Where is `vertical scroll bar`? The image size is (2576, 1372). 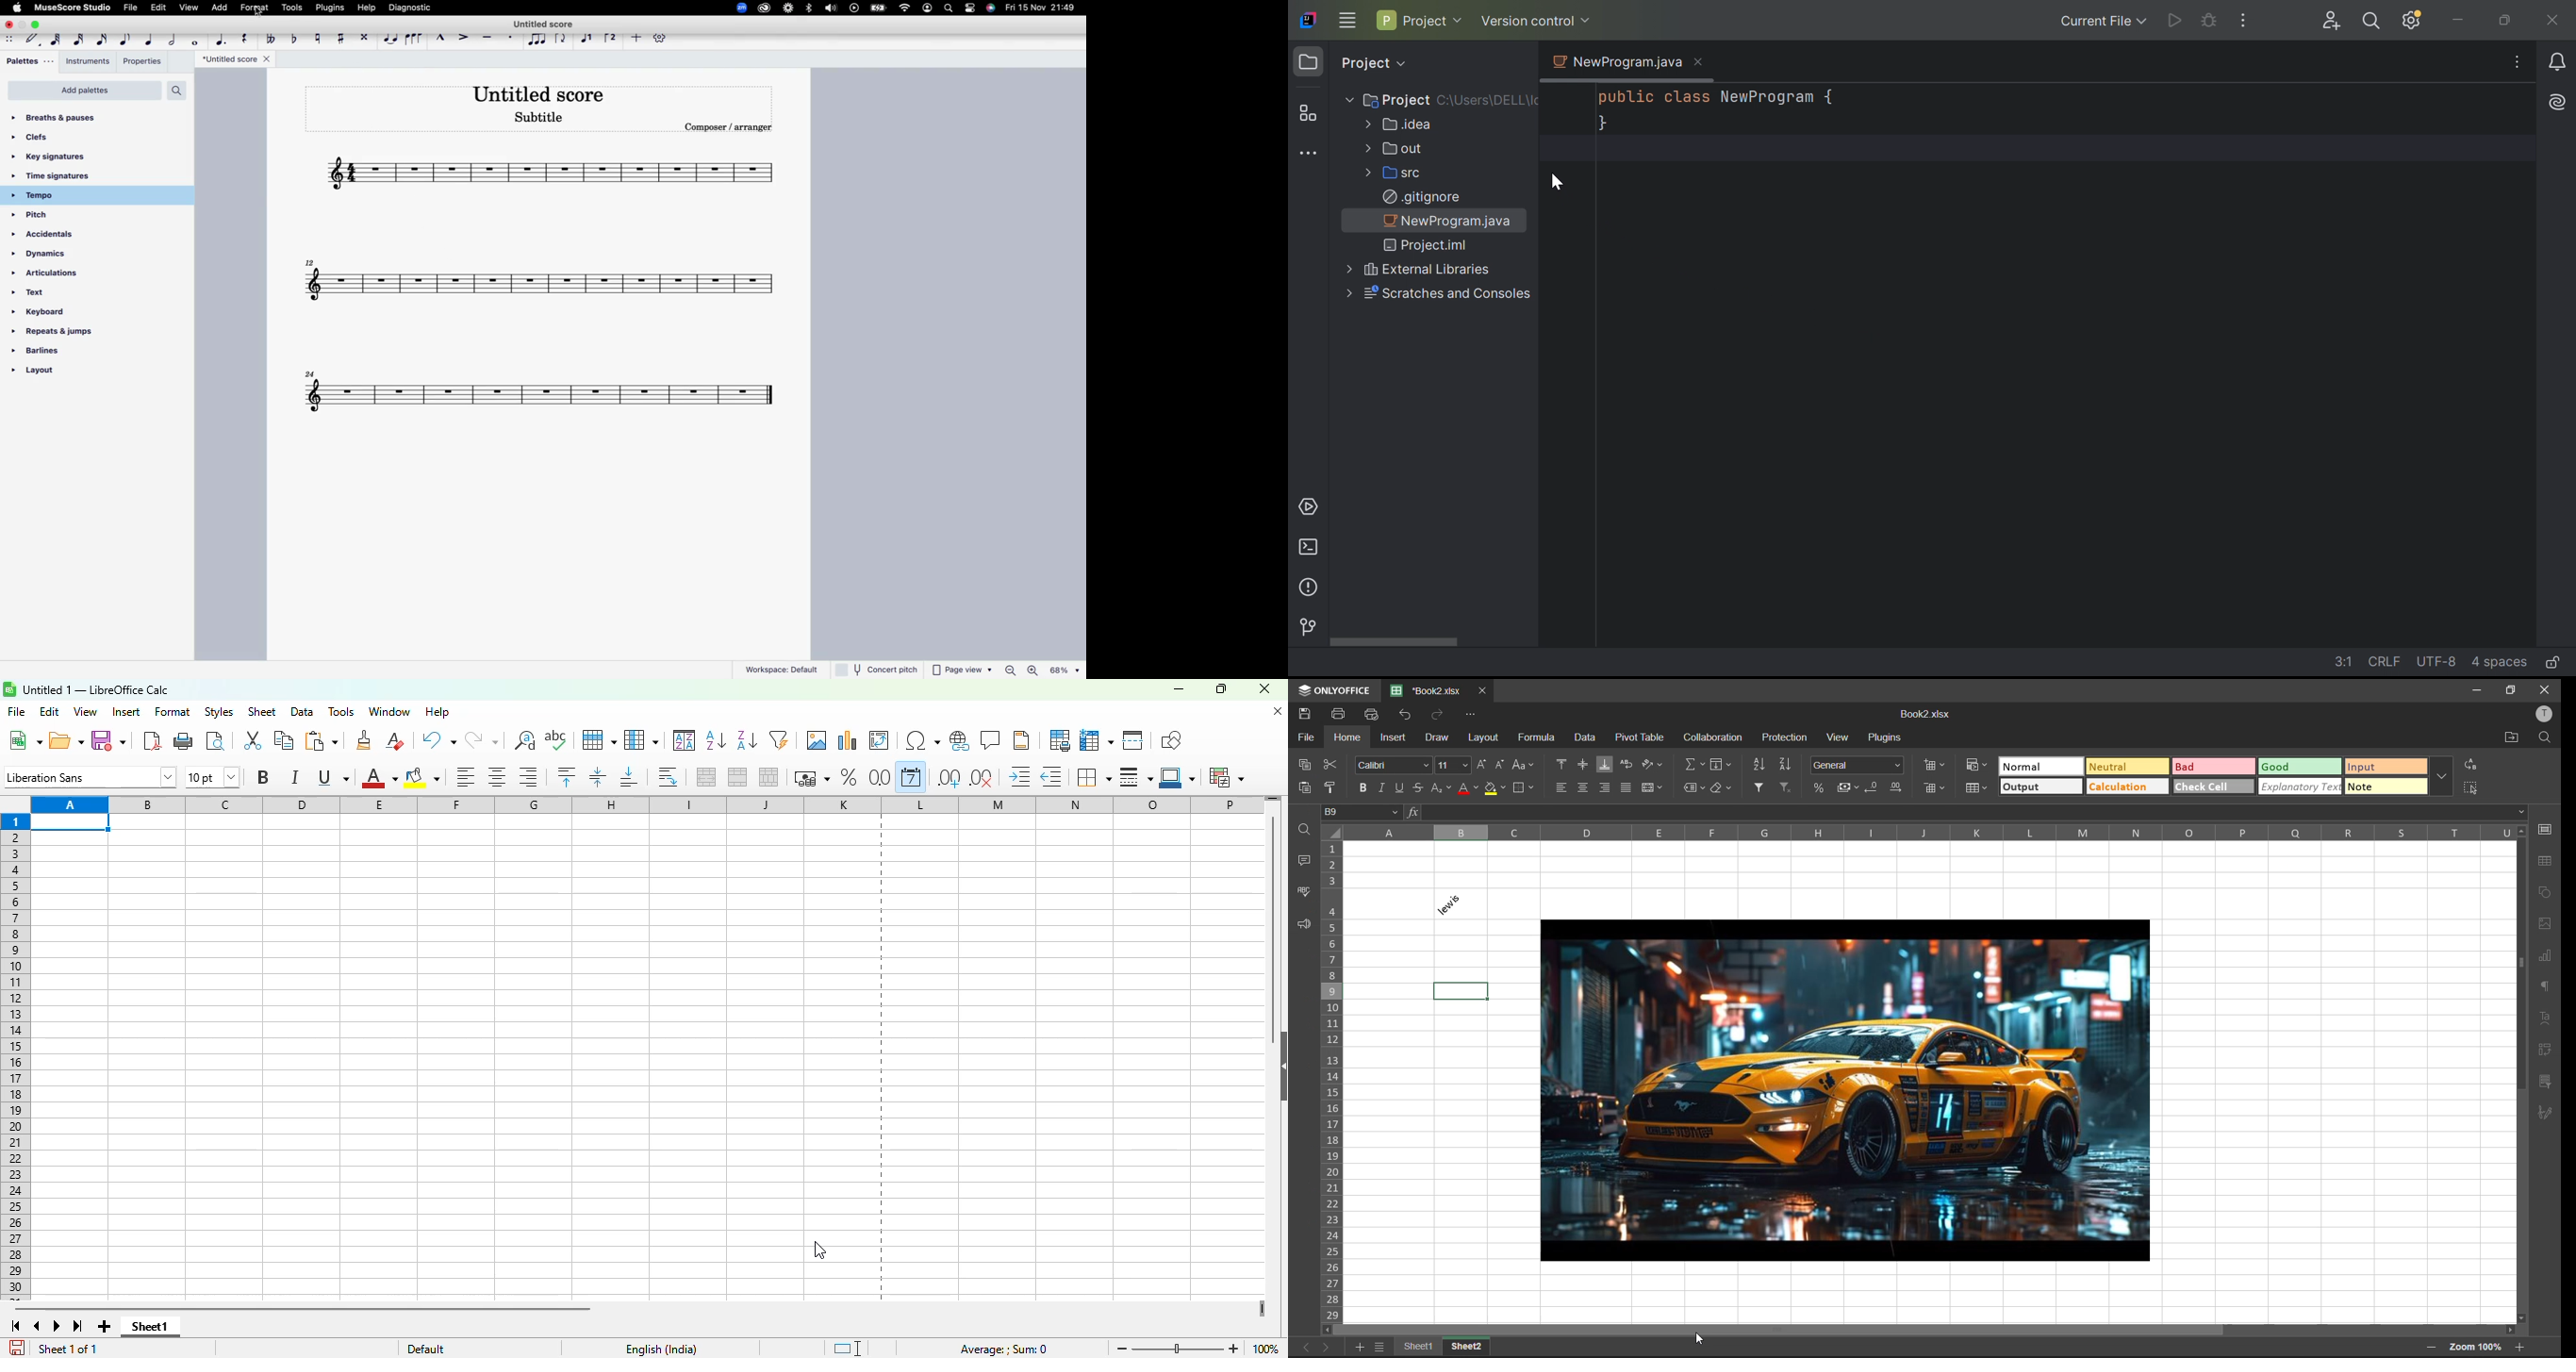
vertical scroll bar is located at coordinates (1274, 930).